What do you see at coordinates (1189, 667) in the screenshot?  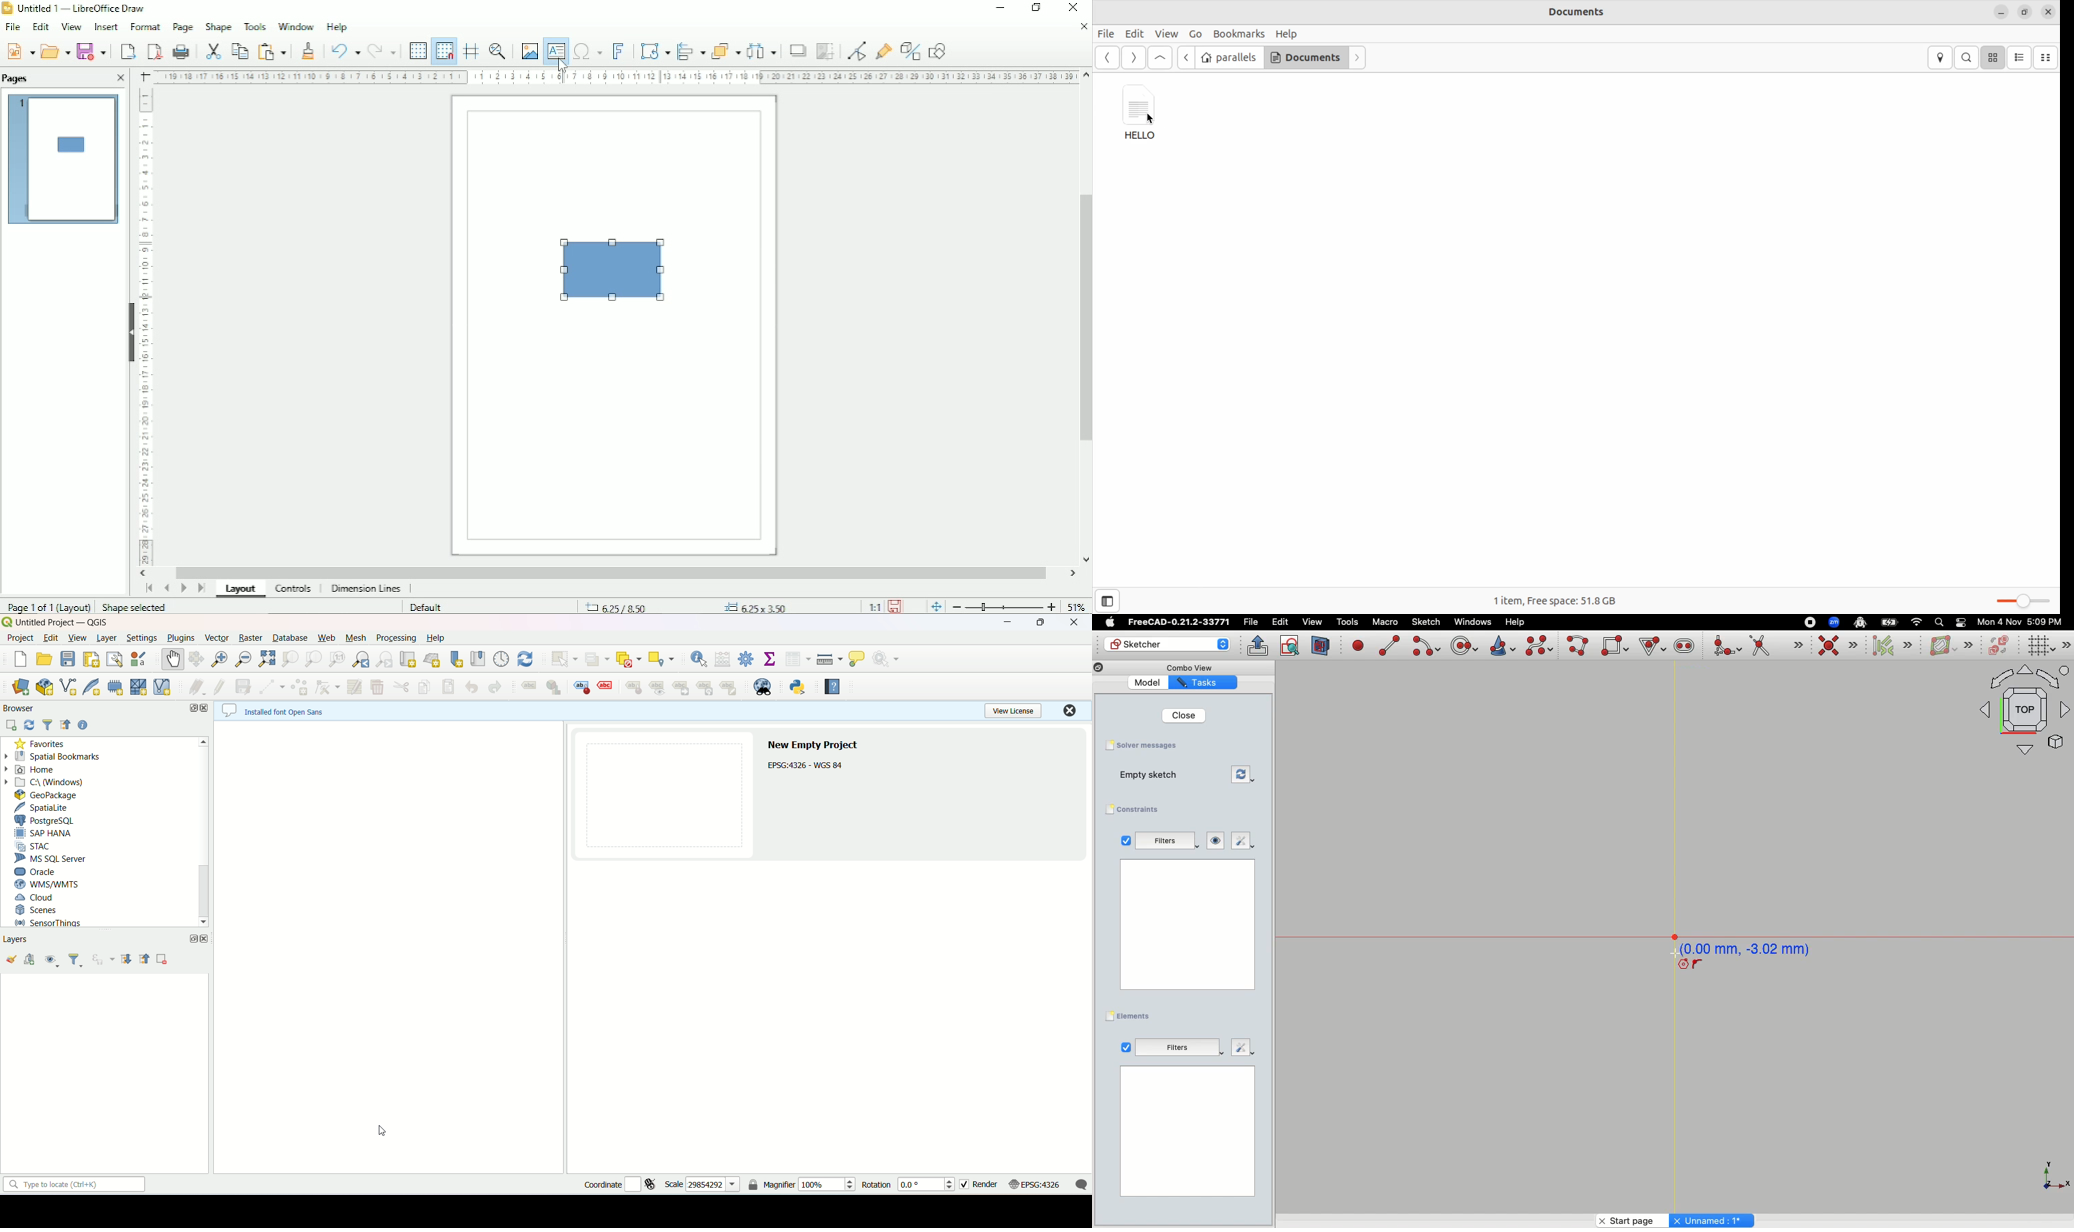 I see `Combo View` at bounding box center [1189, 667].